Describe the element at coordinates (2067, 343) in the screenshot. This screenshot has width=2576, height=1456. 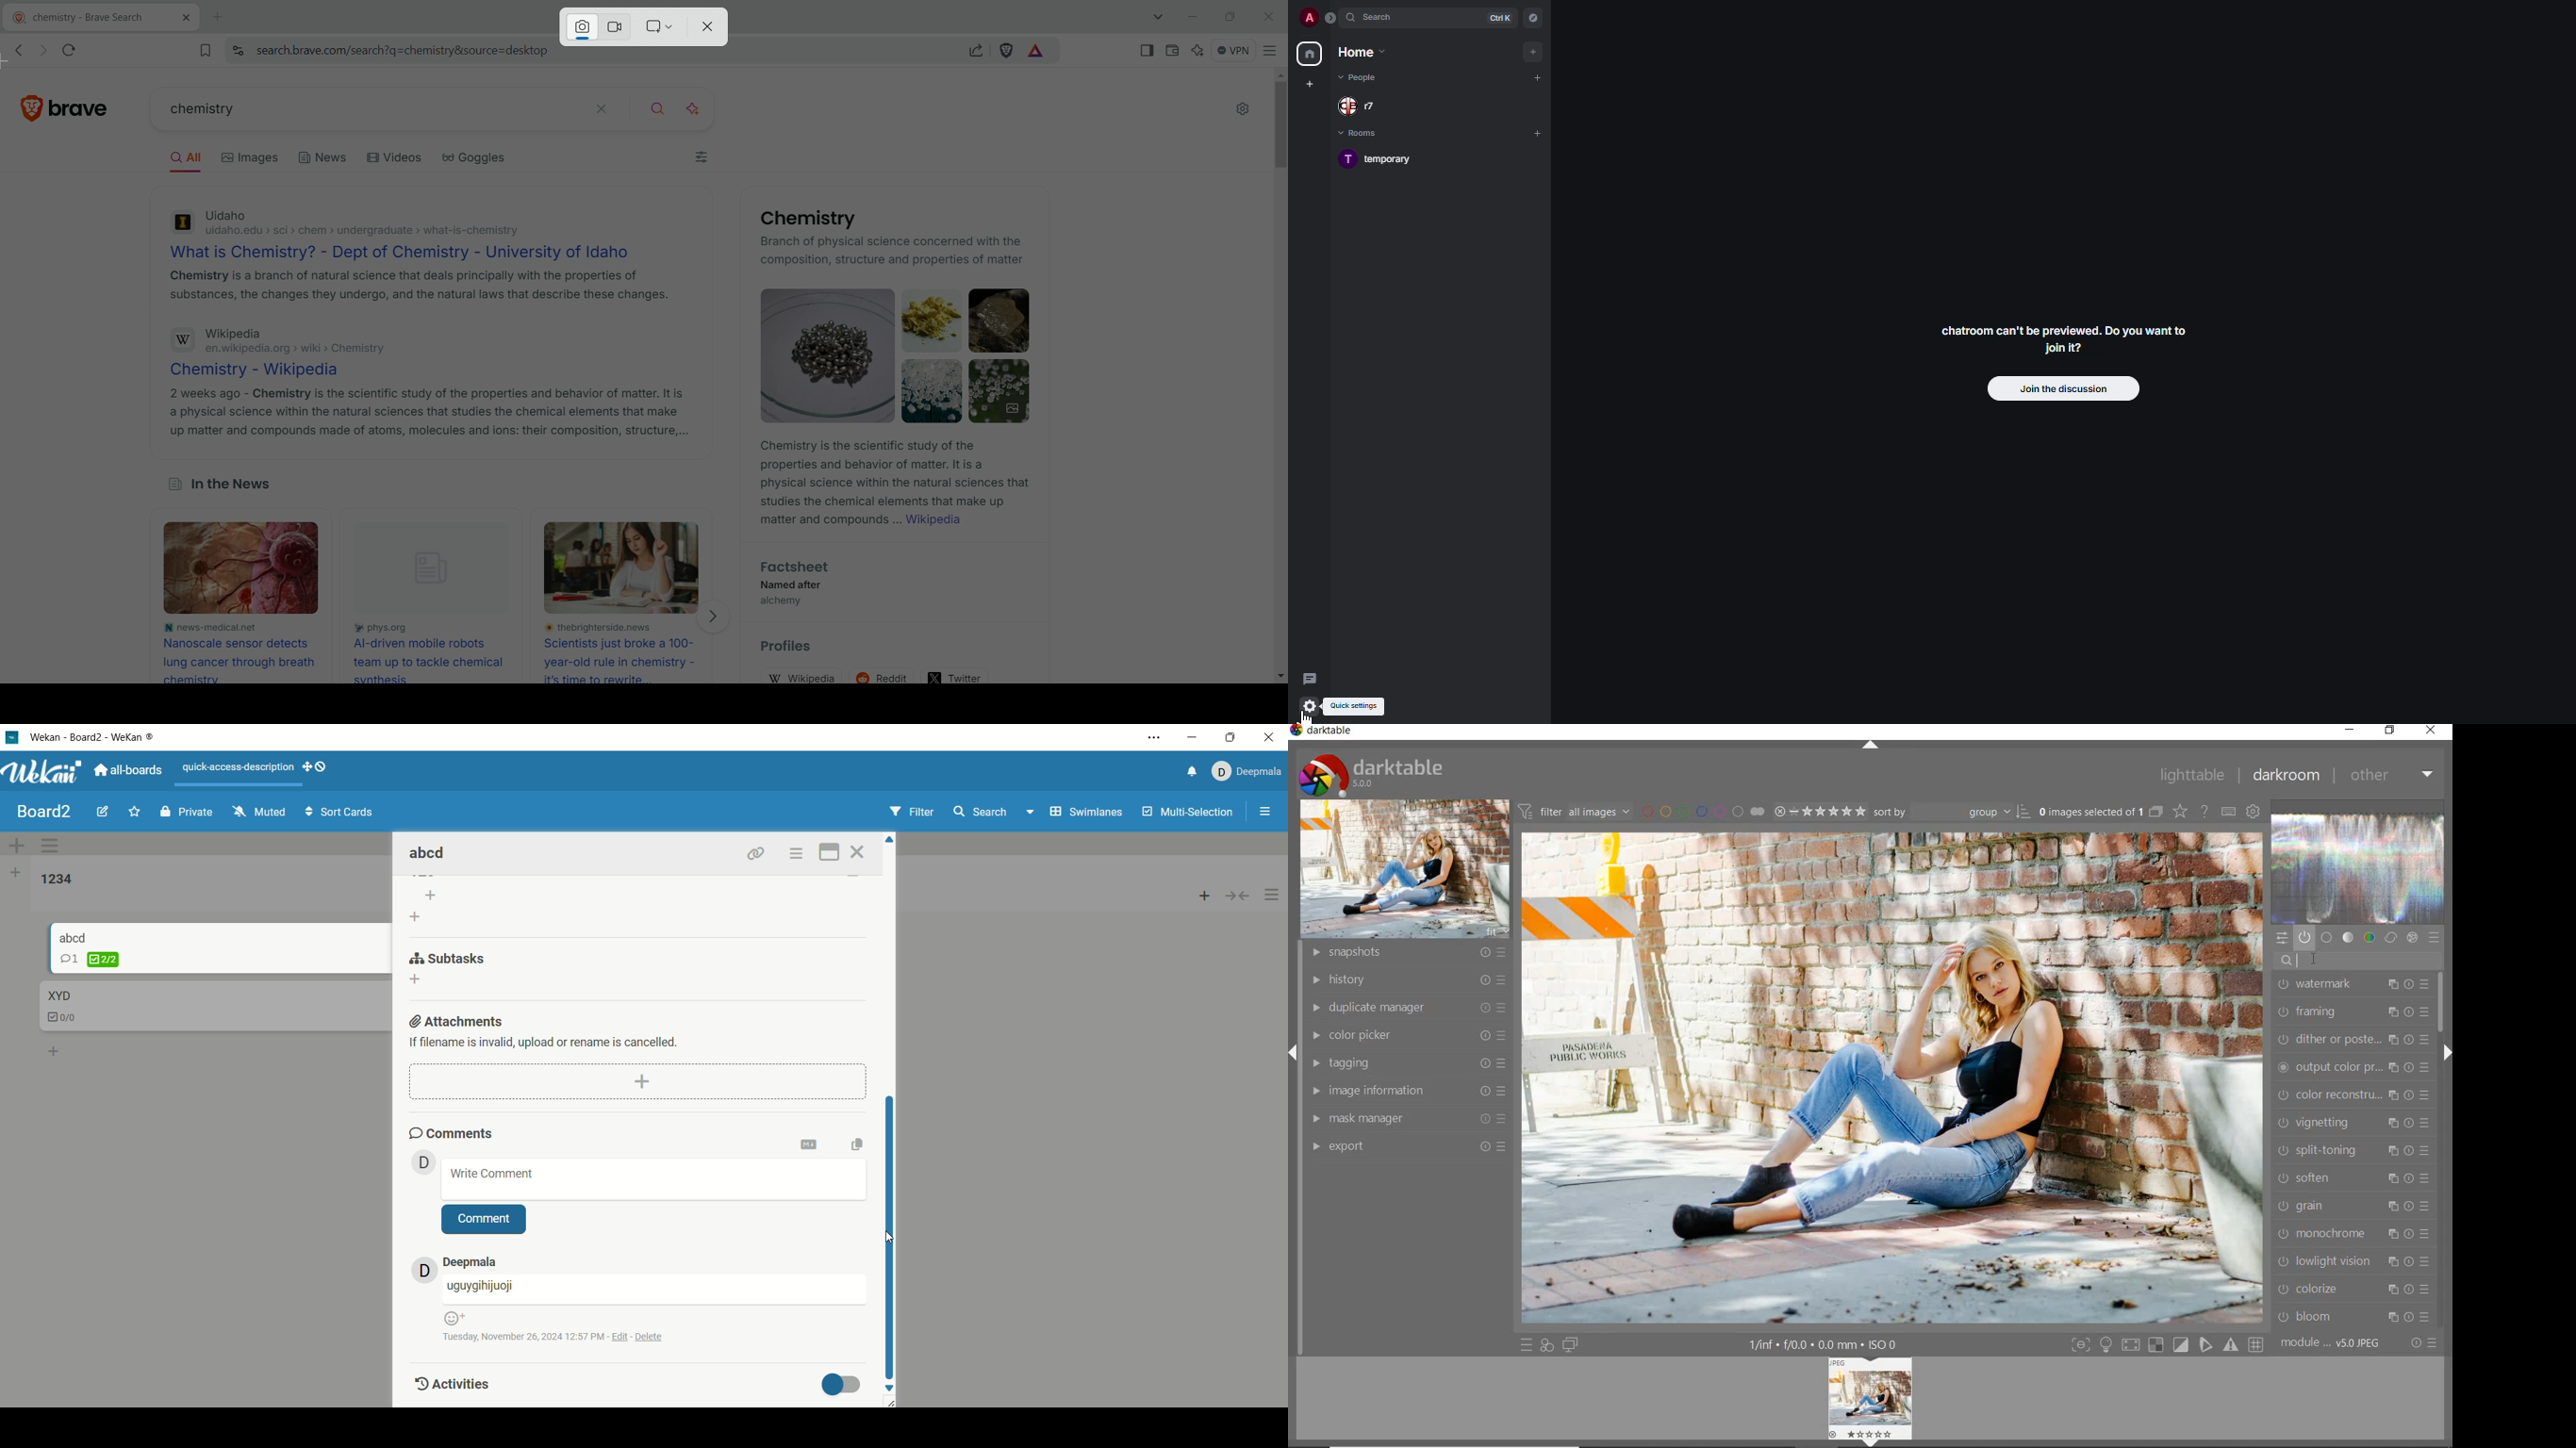
I see `chatroom can't be previewed` at that location.